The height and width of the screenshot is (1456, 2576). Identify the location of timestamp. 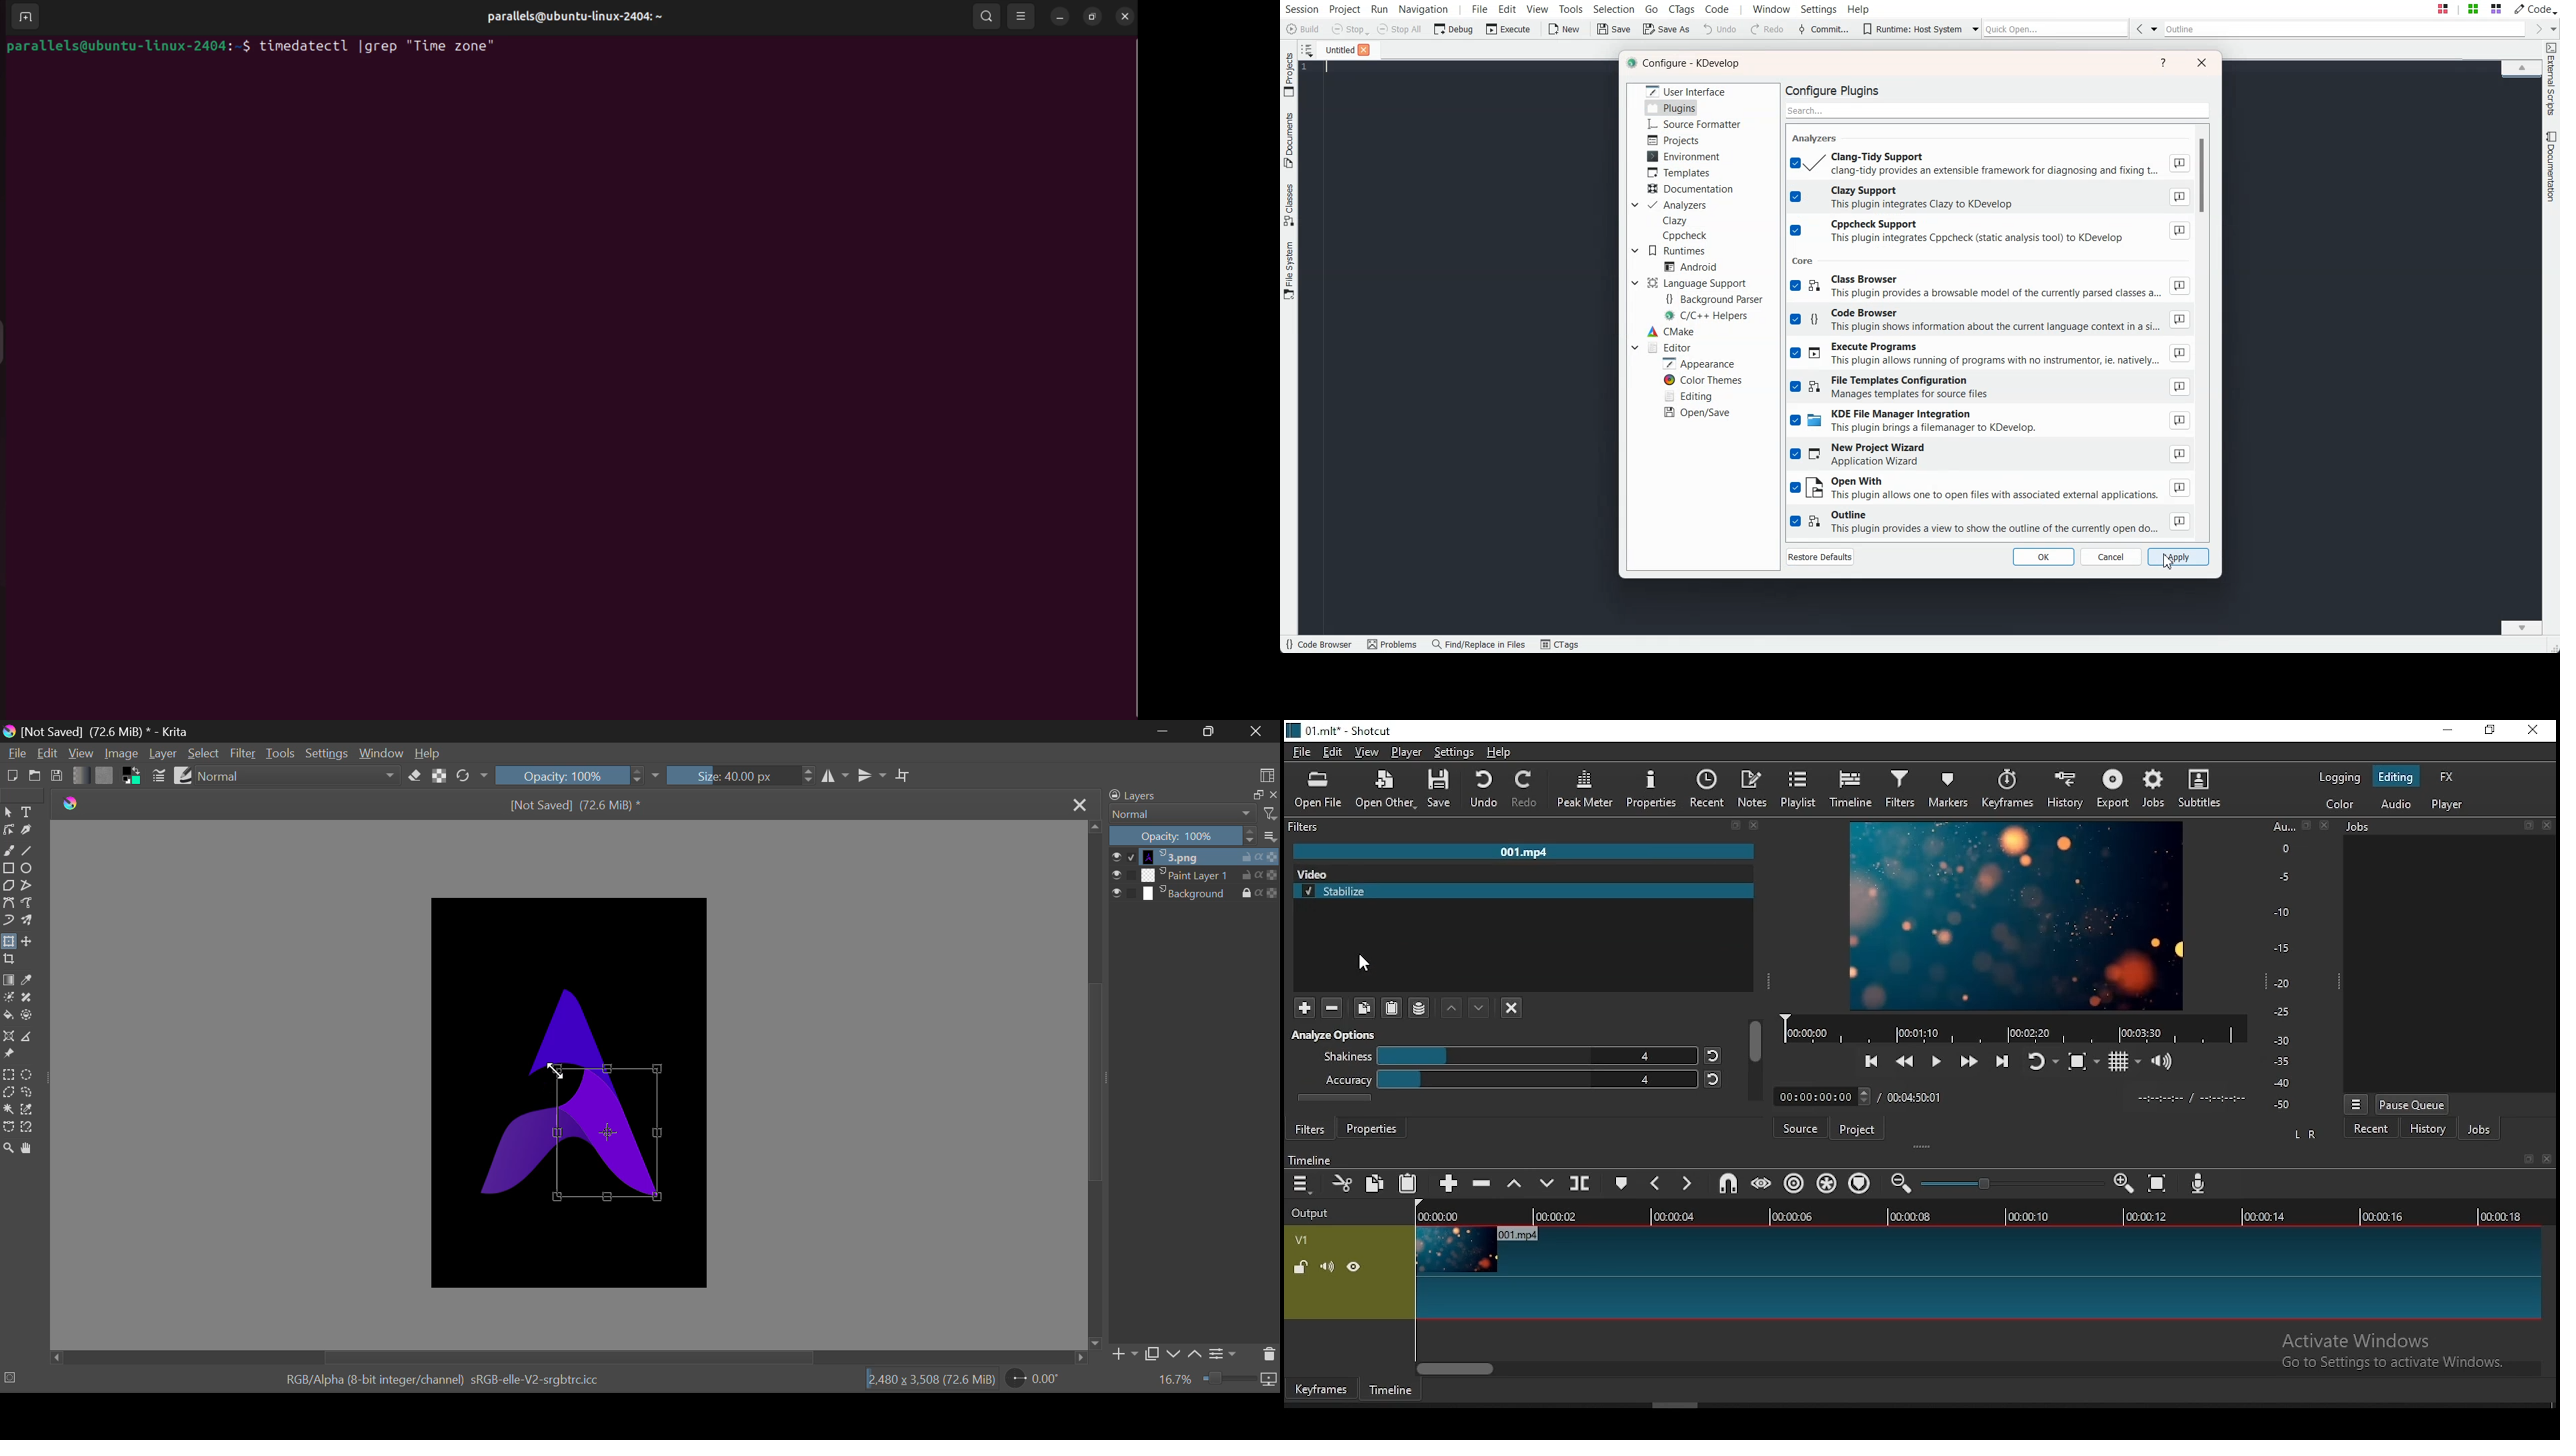
(2193, 1099).